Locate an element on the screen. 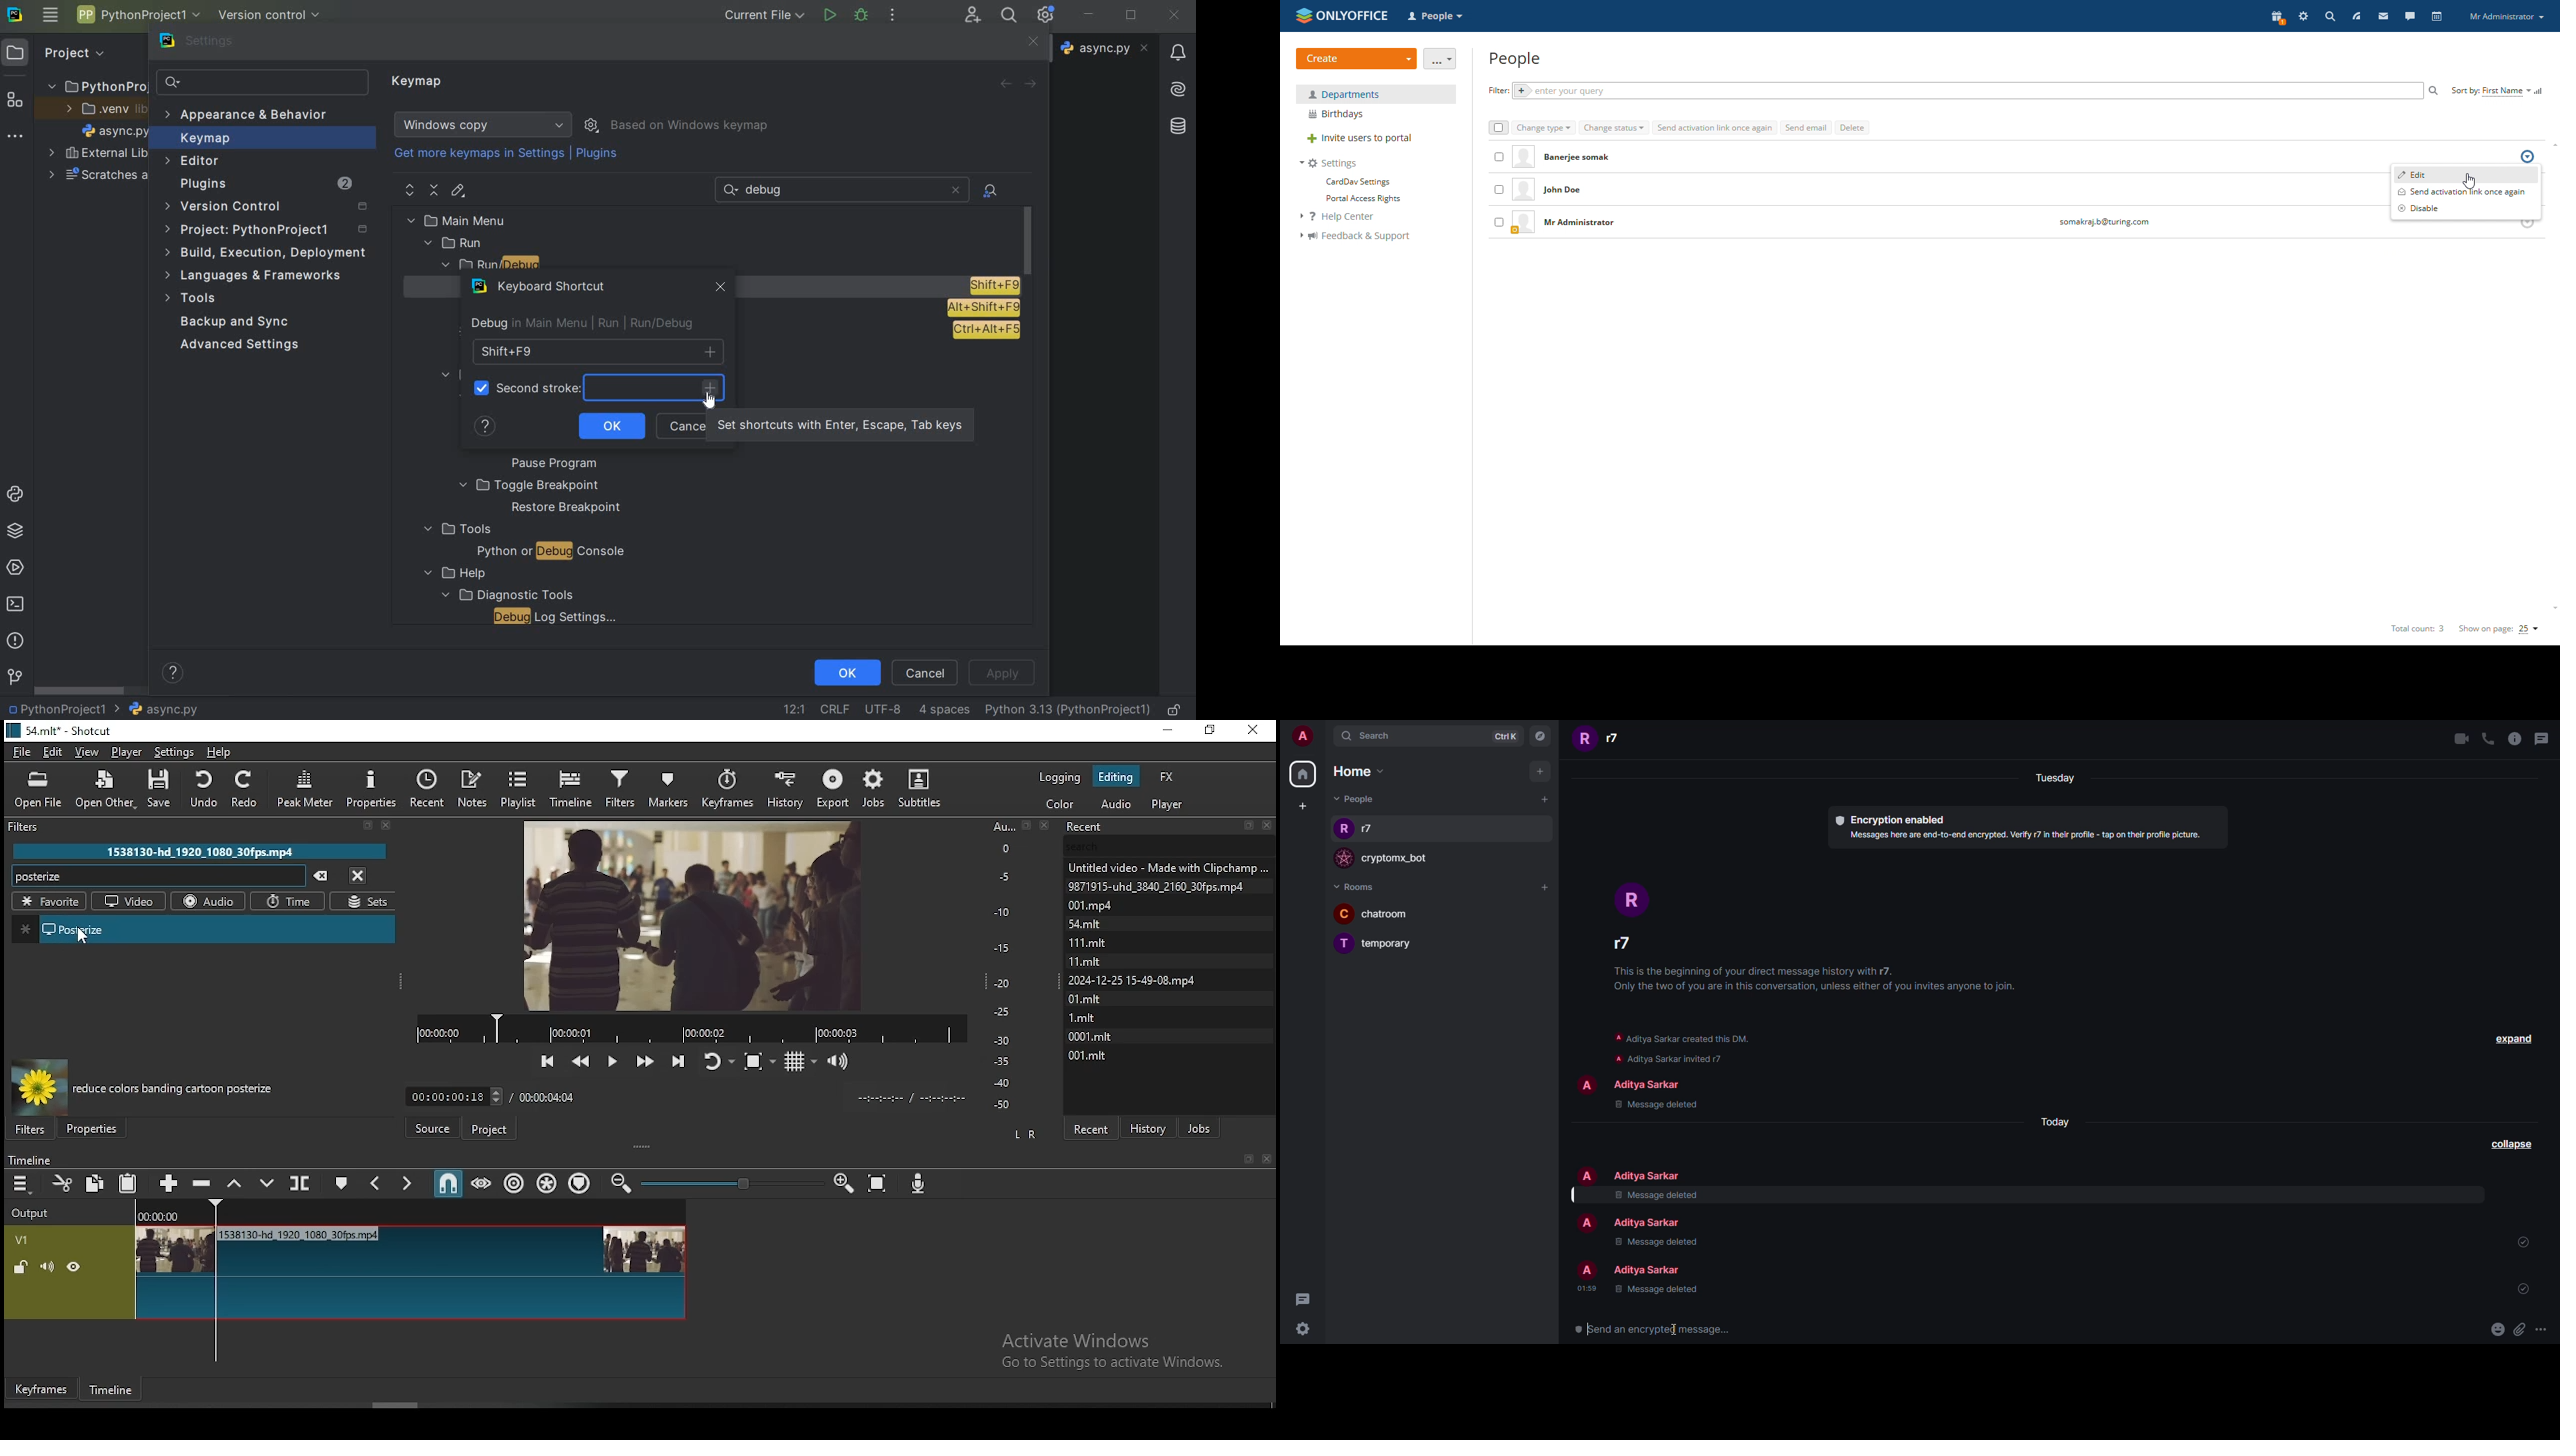  edit is located at coordinates (2466, 174).